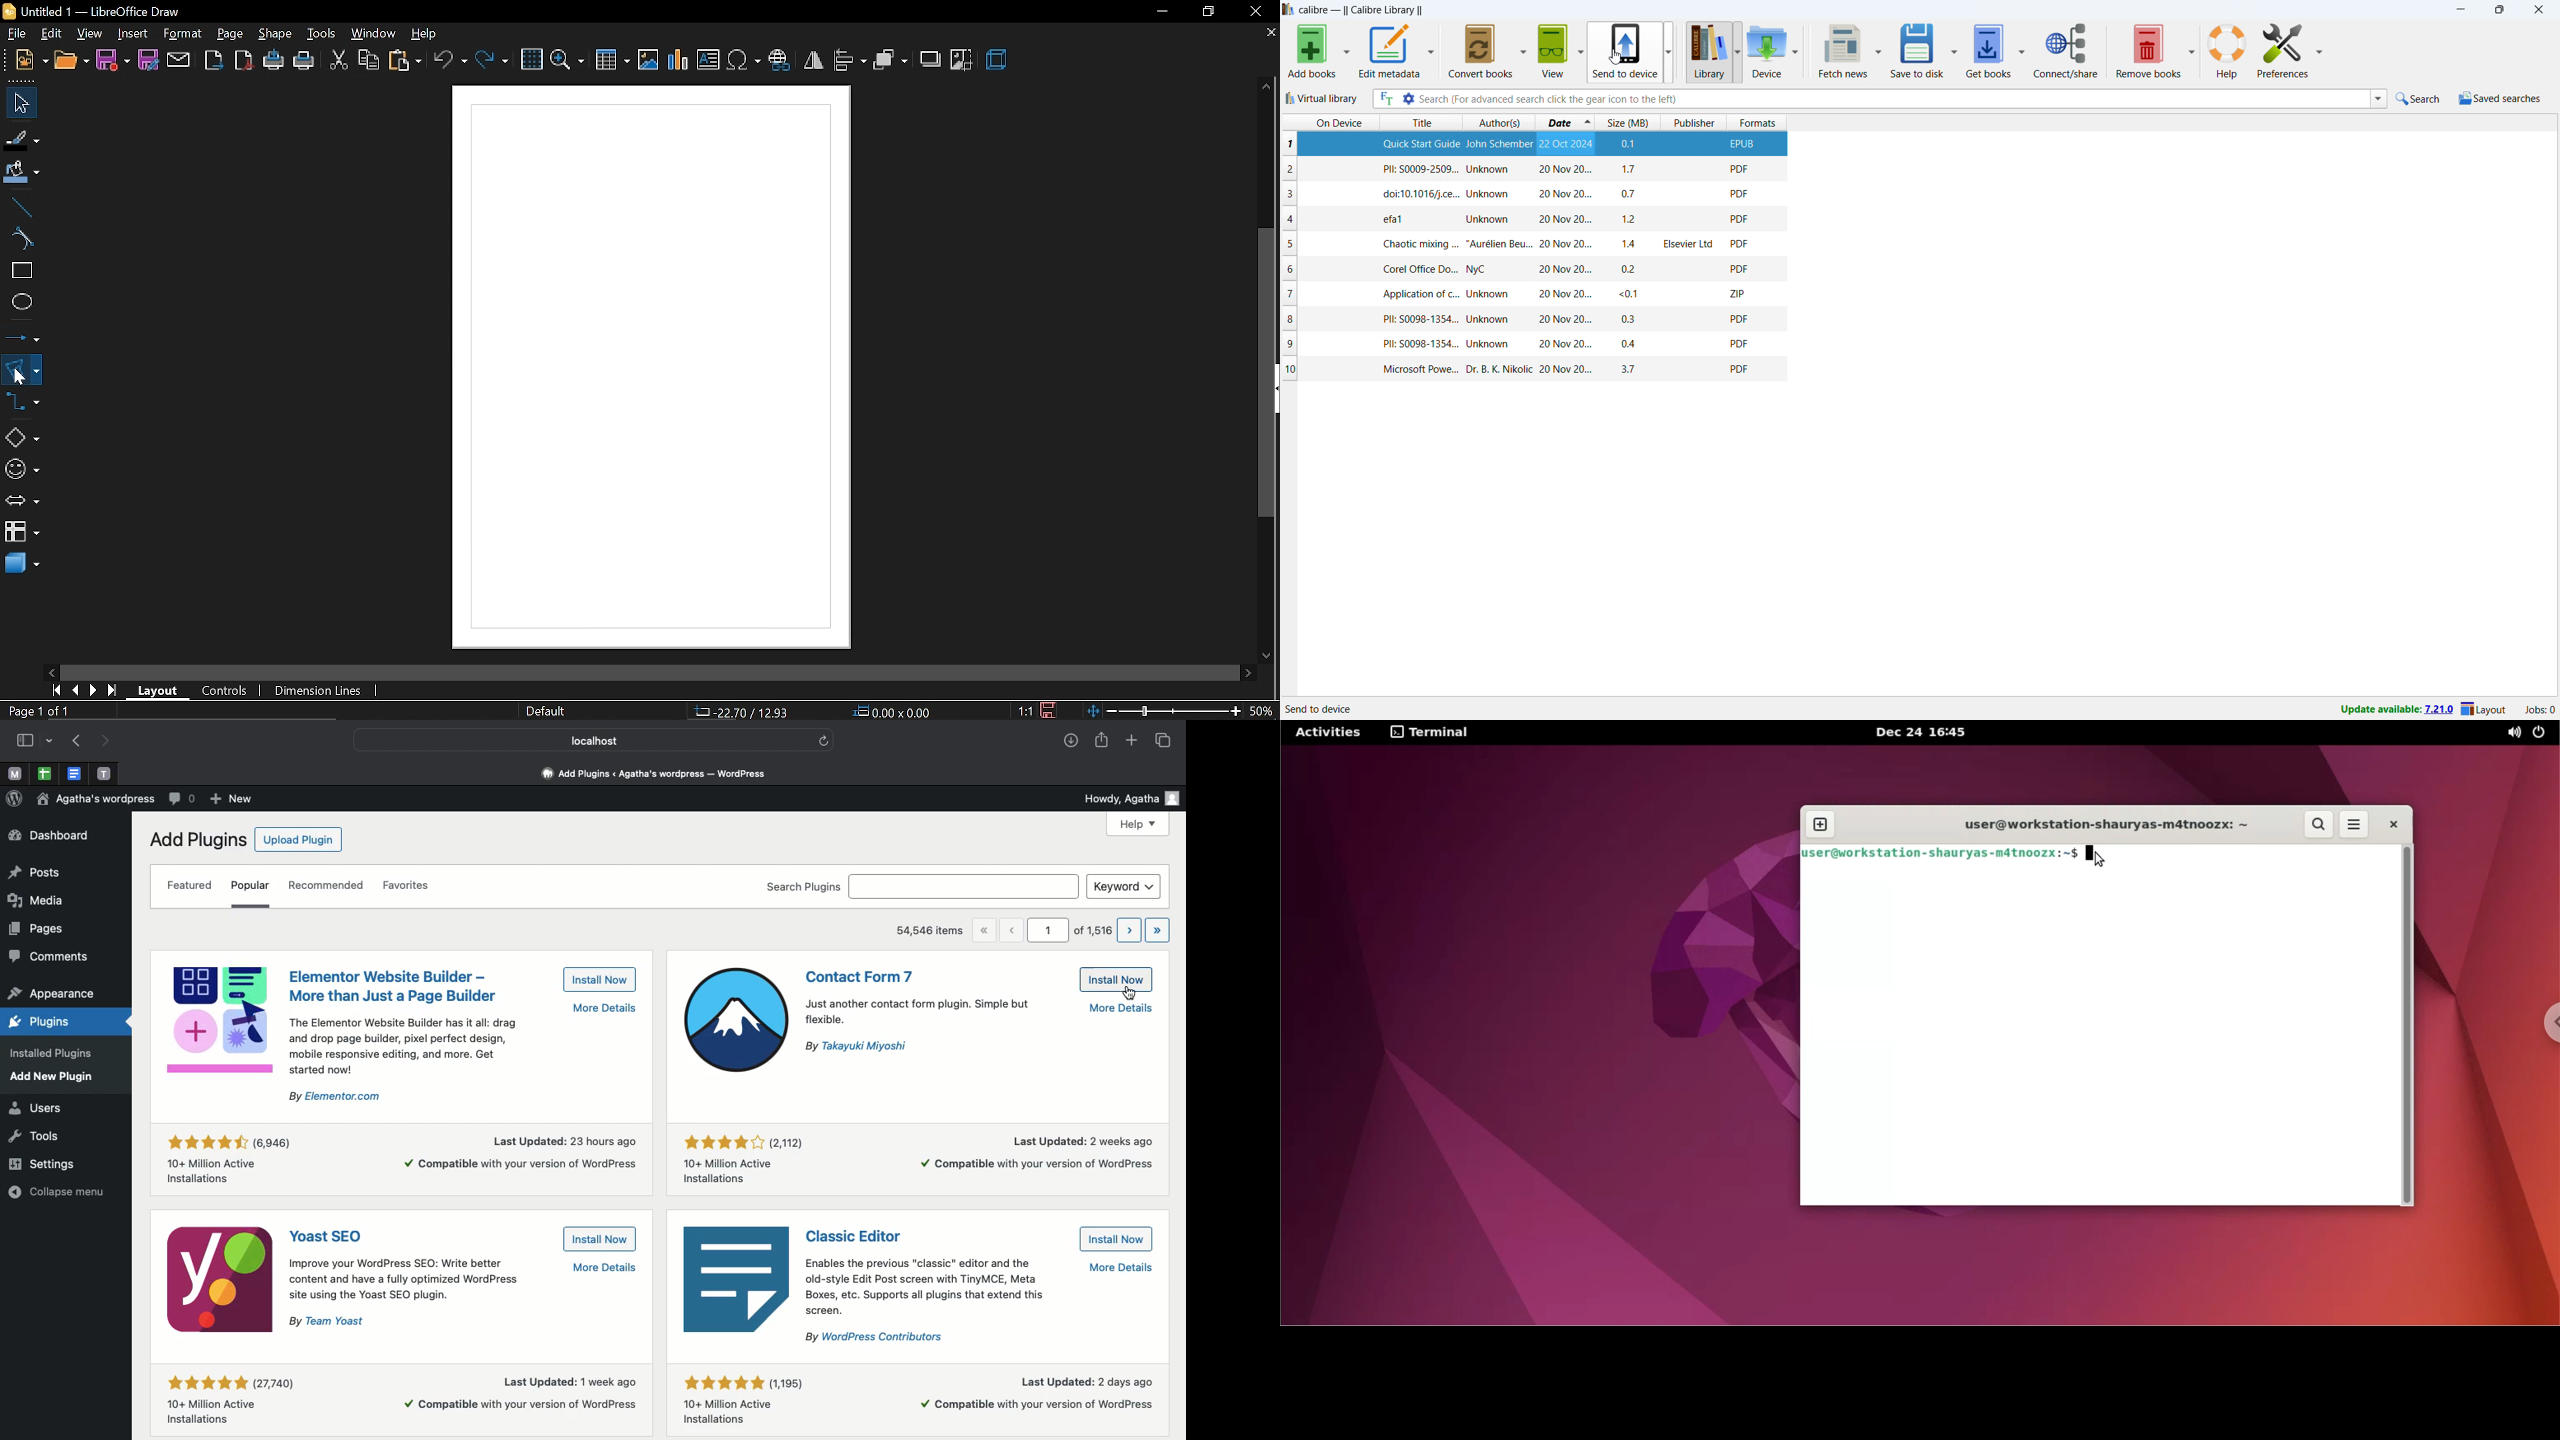  Describe the element at coordinates (407, 1294) in the screenshot. I see `Informational text` at that location.